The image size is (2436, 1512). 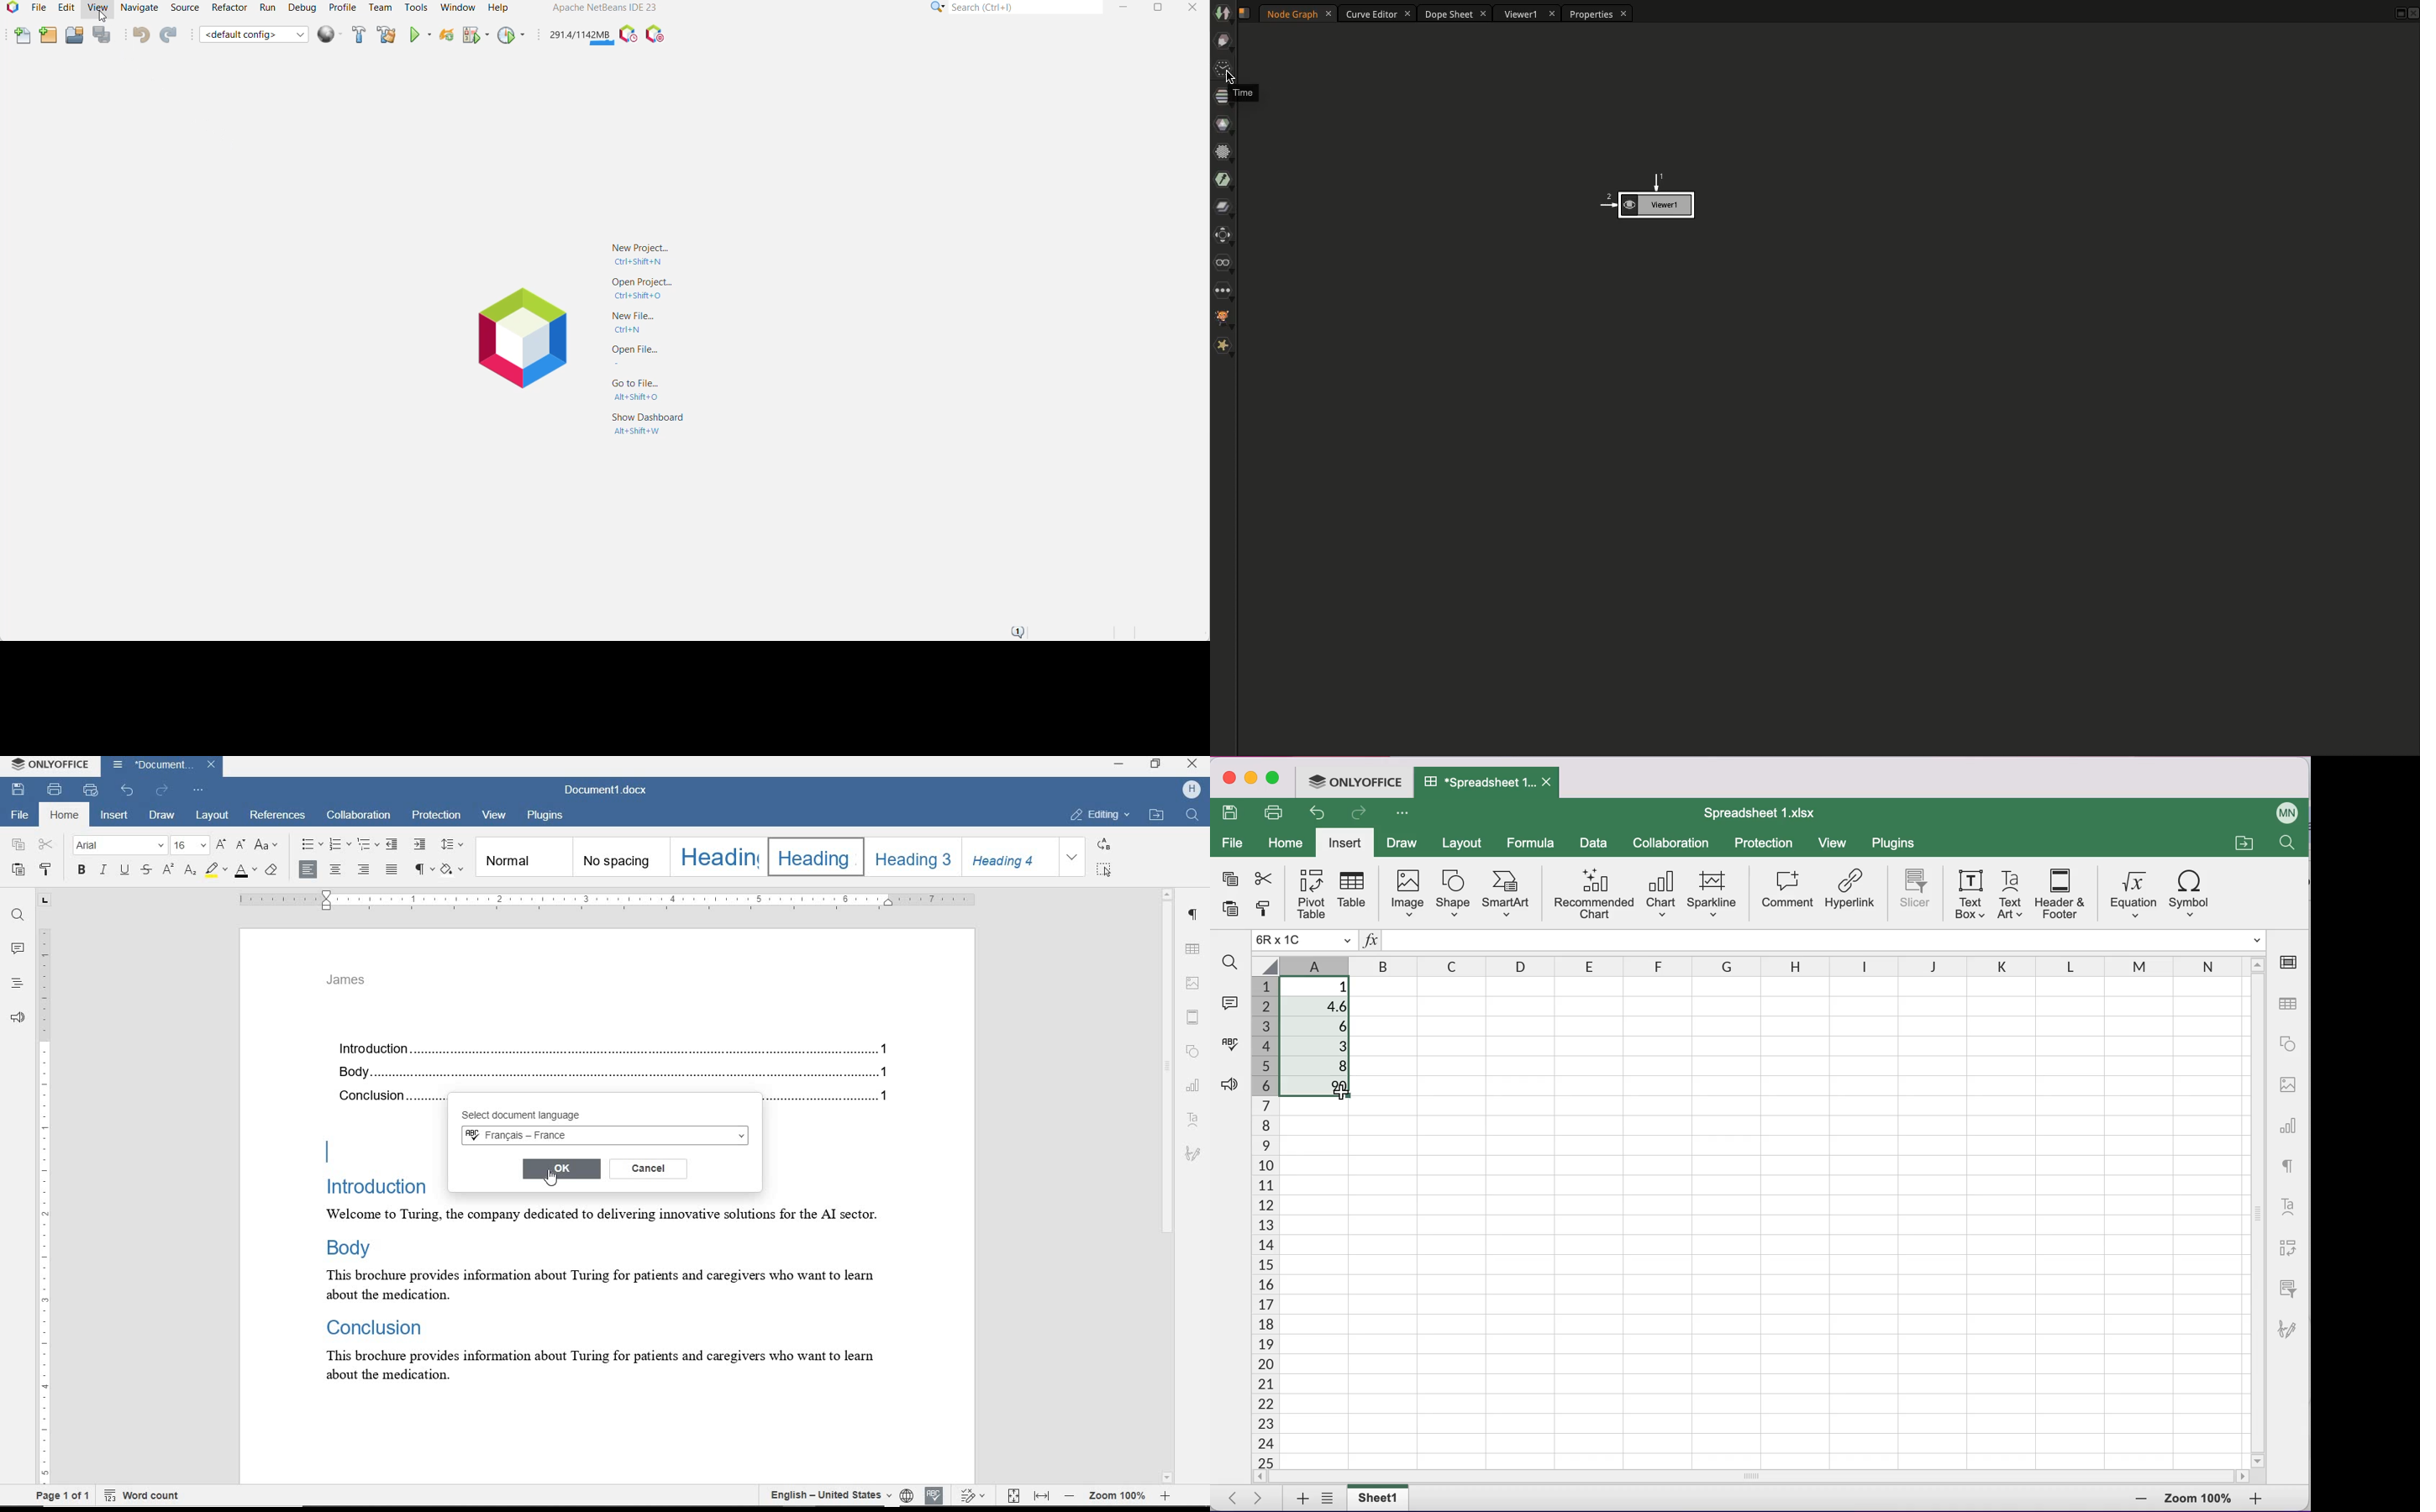 What do you see at coordinates (1229, 813) in the screenshot?
I see `save` at bounding box center [1229, 813].